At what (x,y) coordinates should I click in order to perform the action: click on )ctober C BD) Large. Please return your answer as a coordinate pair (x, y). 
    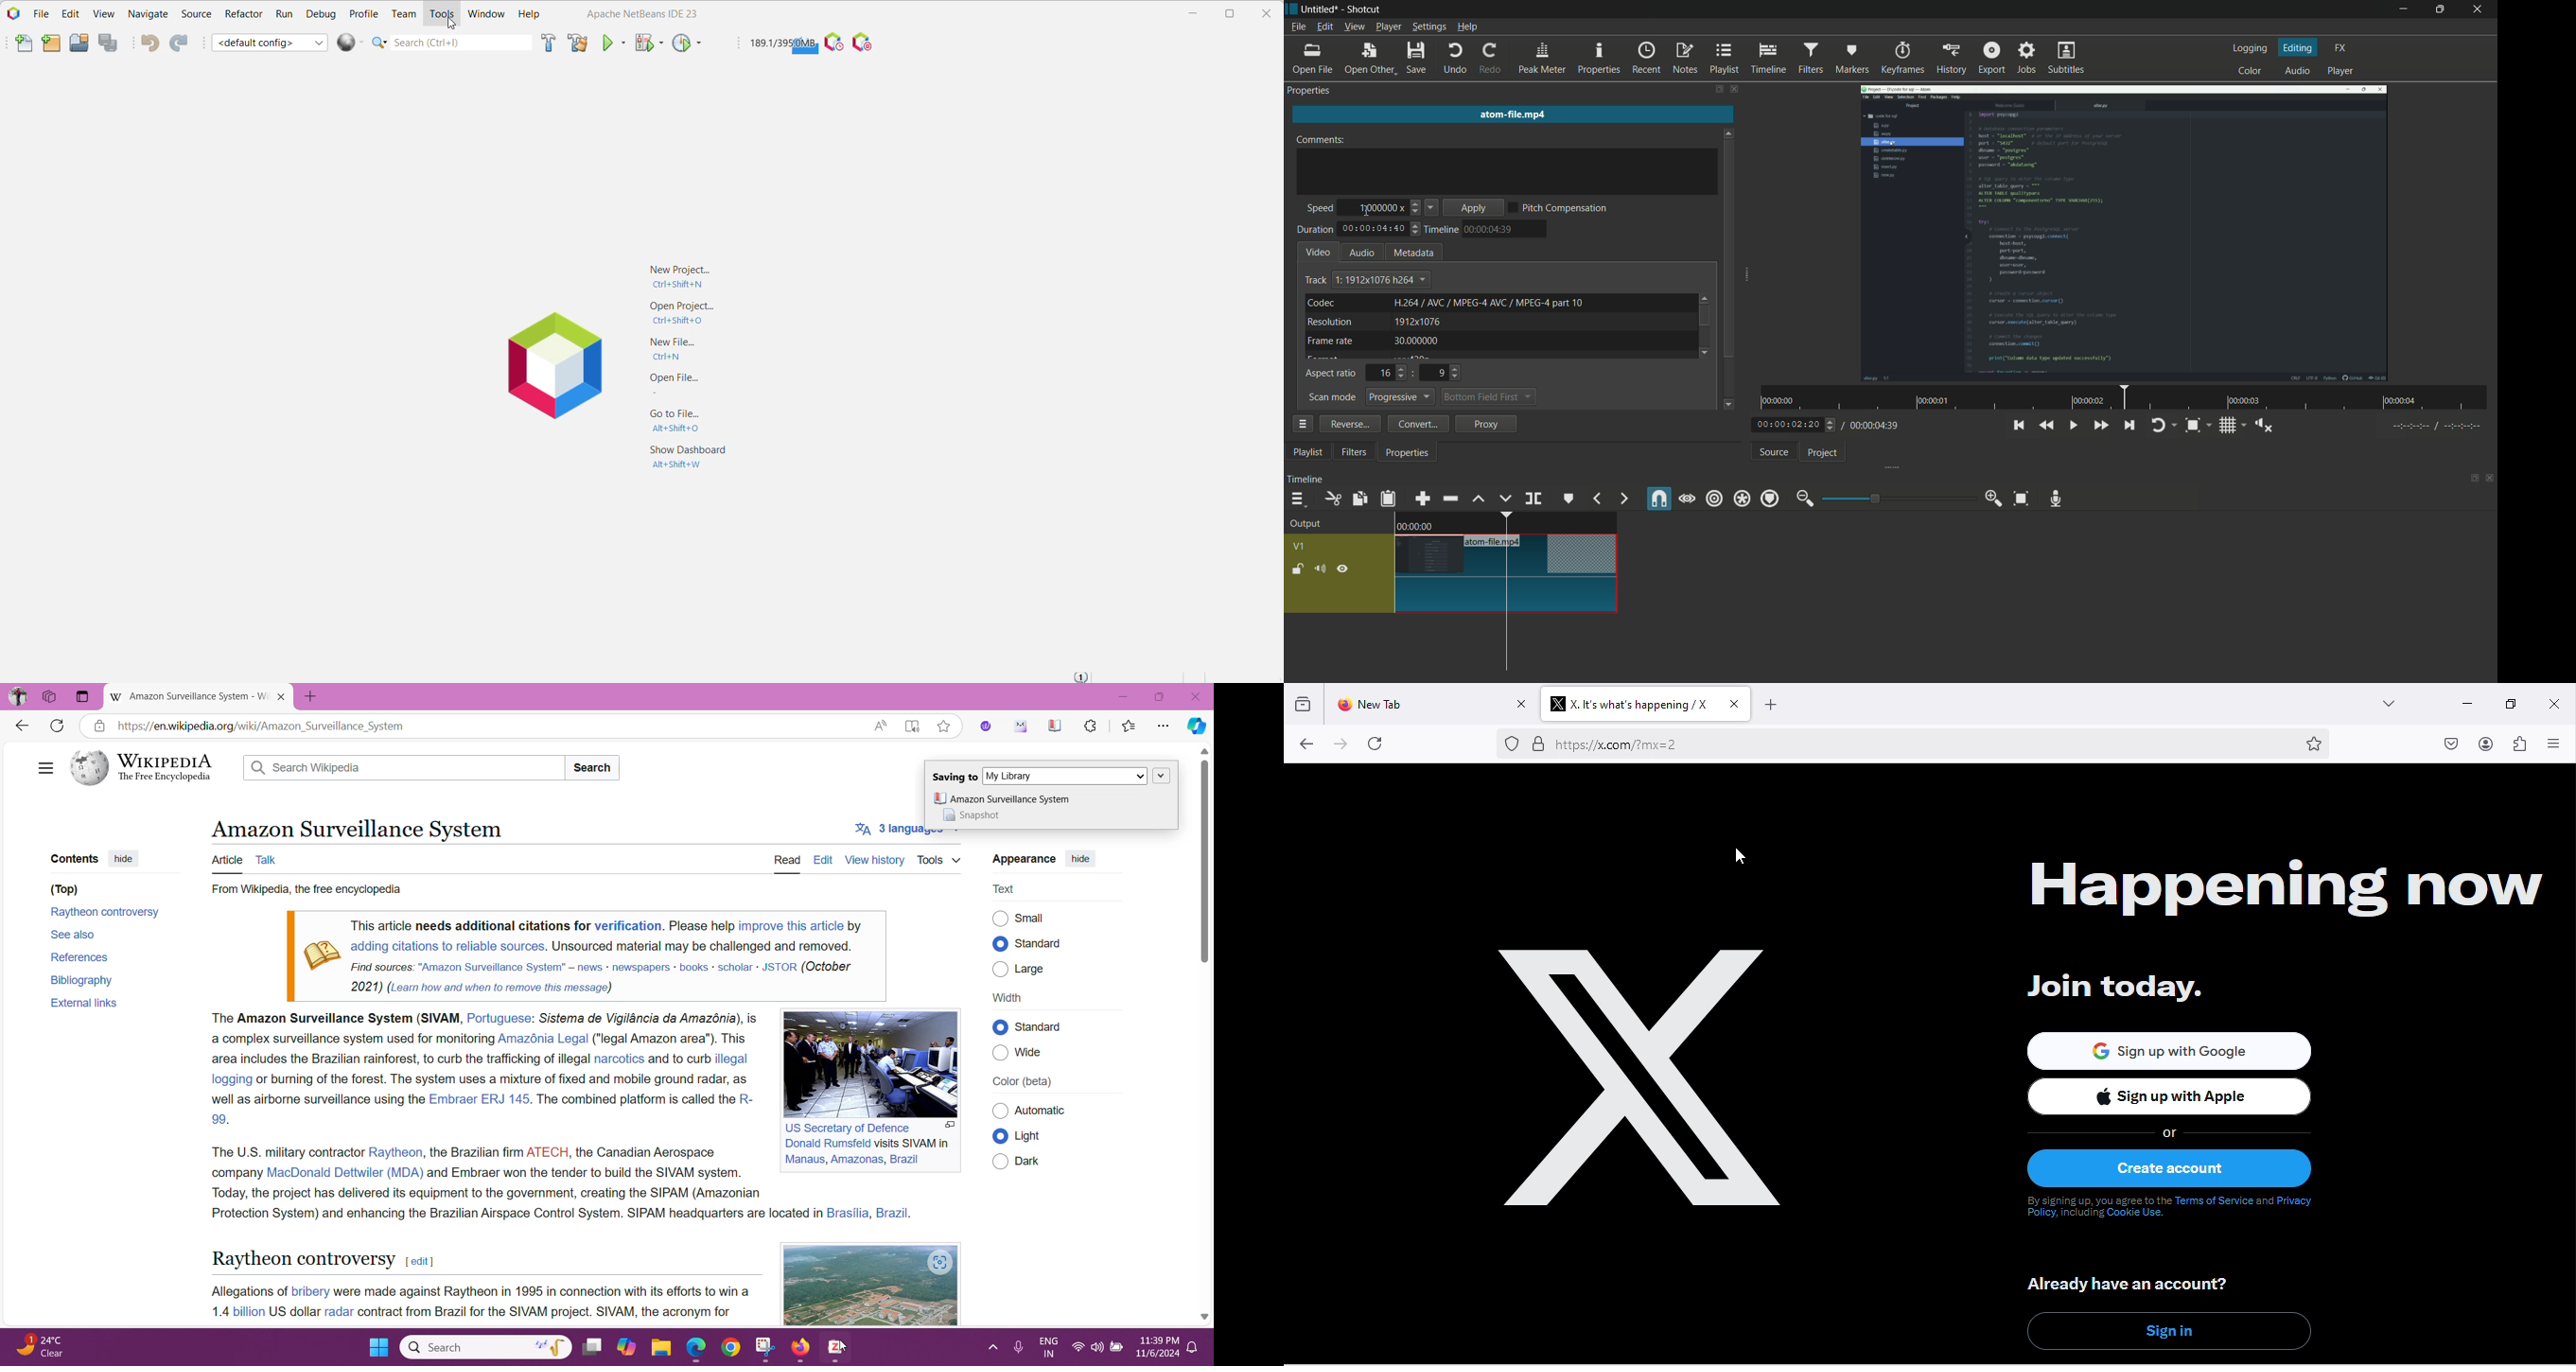
    Looking at the image, I should click on (1038, 969).